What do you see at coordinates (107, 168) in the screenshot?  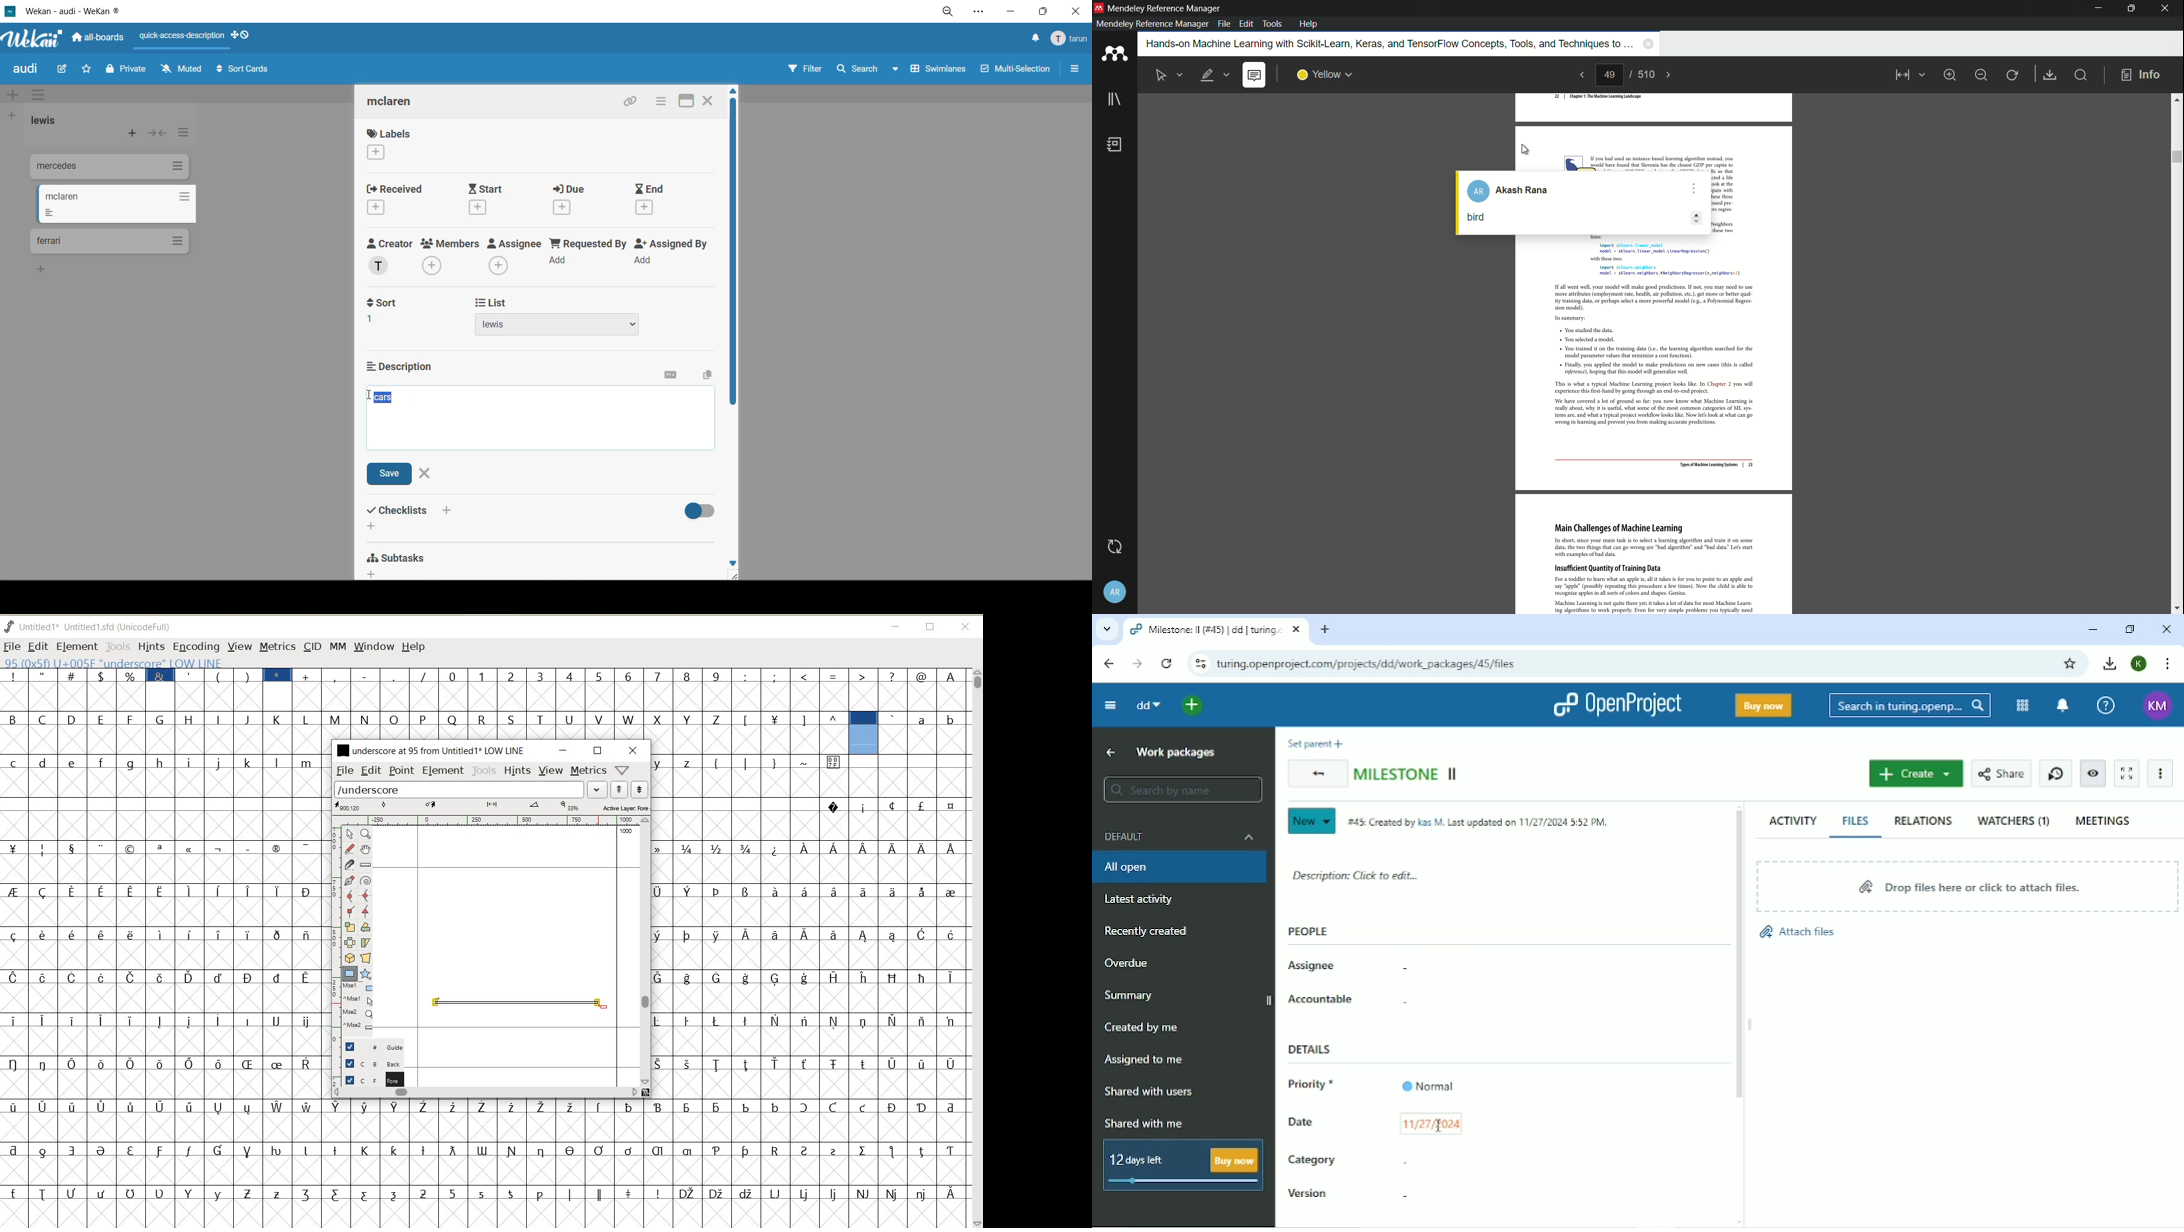 I see `cards` at bounding box center [107, 168].